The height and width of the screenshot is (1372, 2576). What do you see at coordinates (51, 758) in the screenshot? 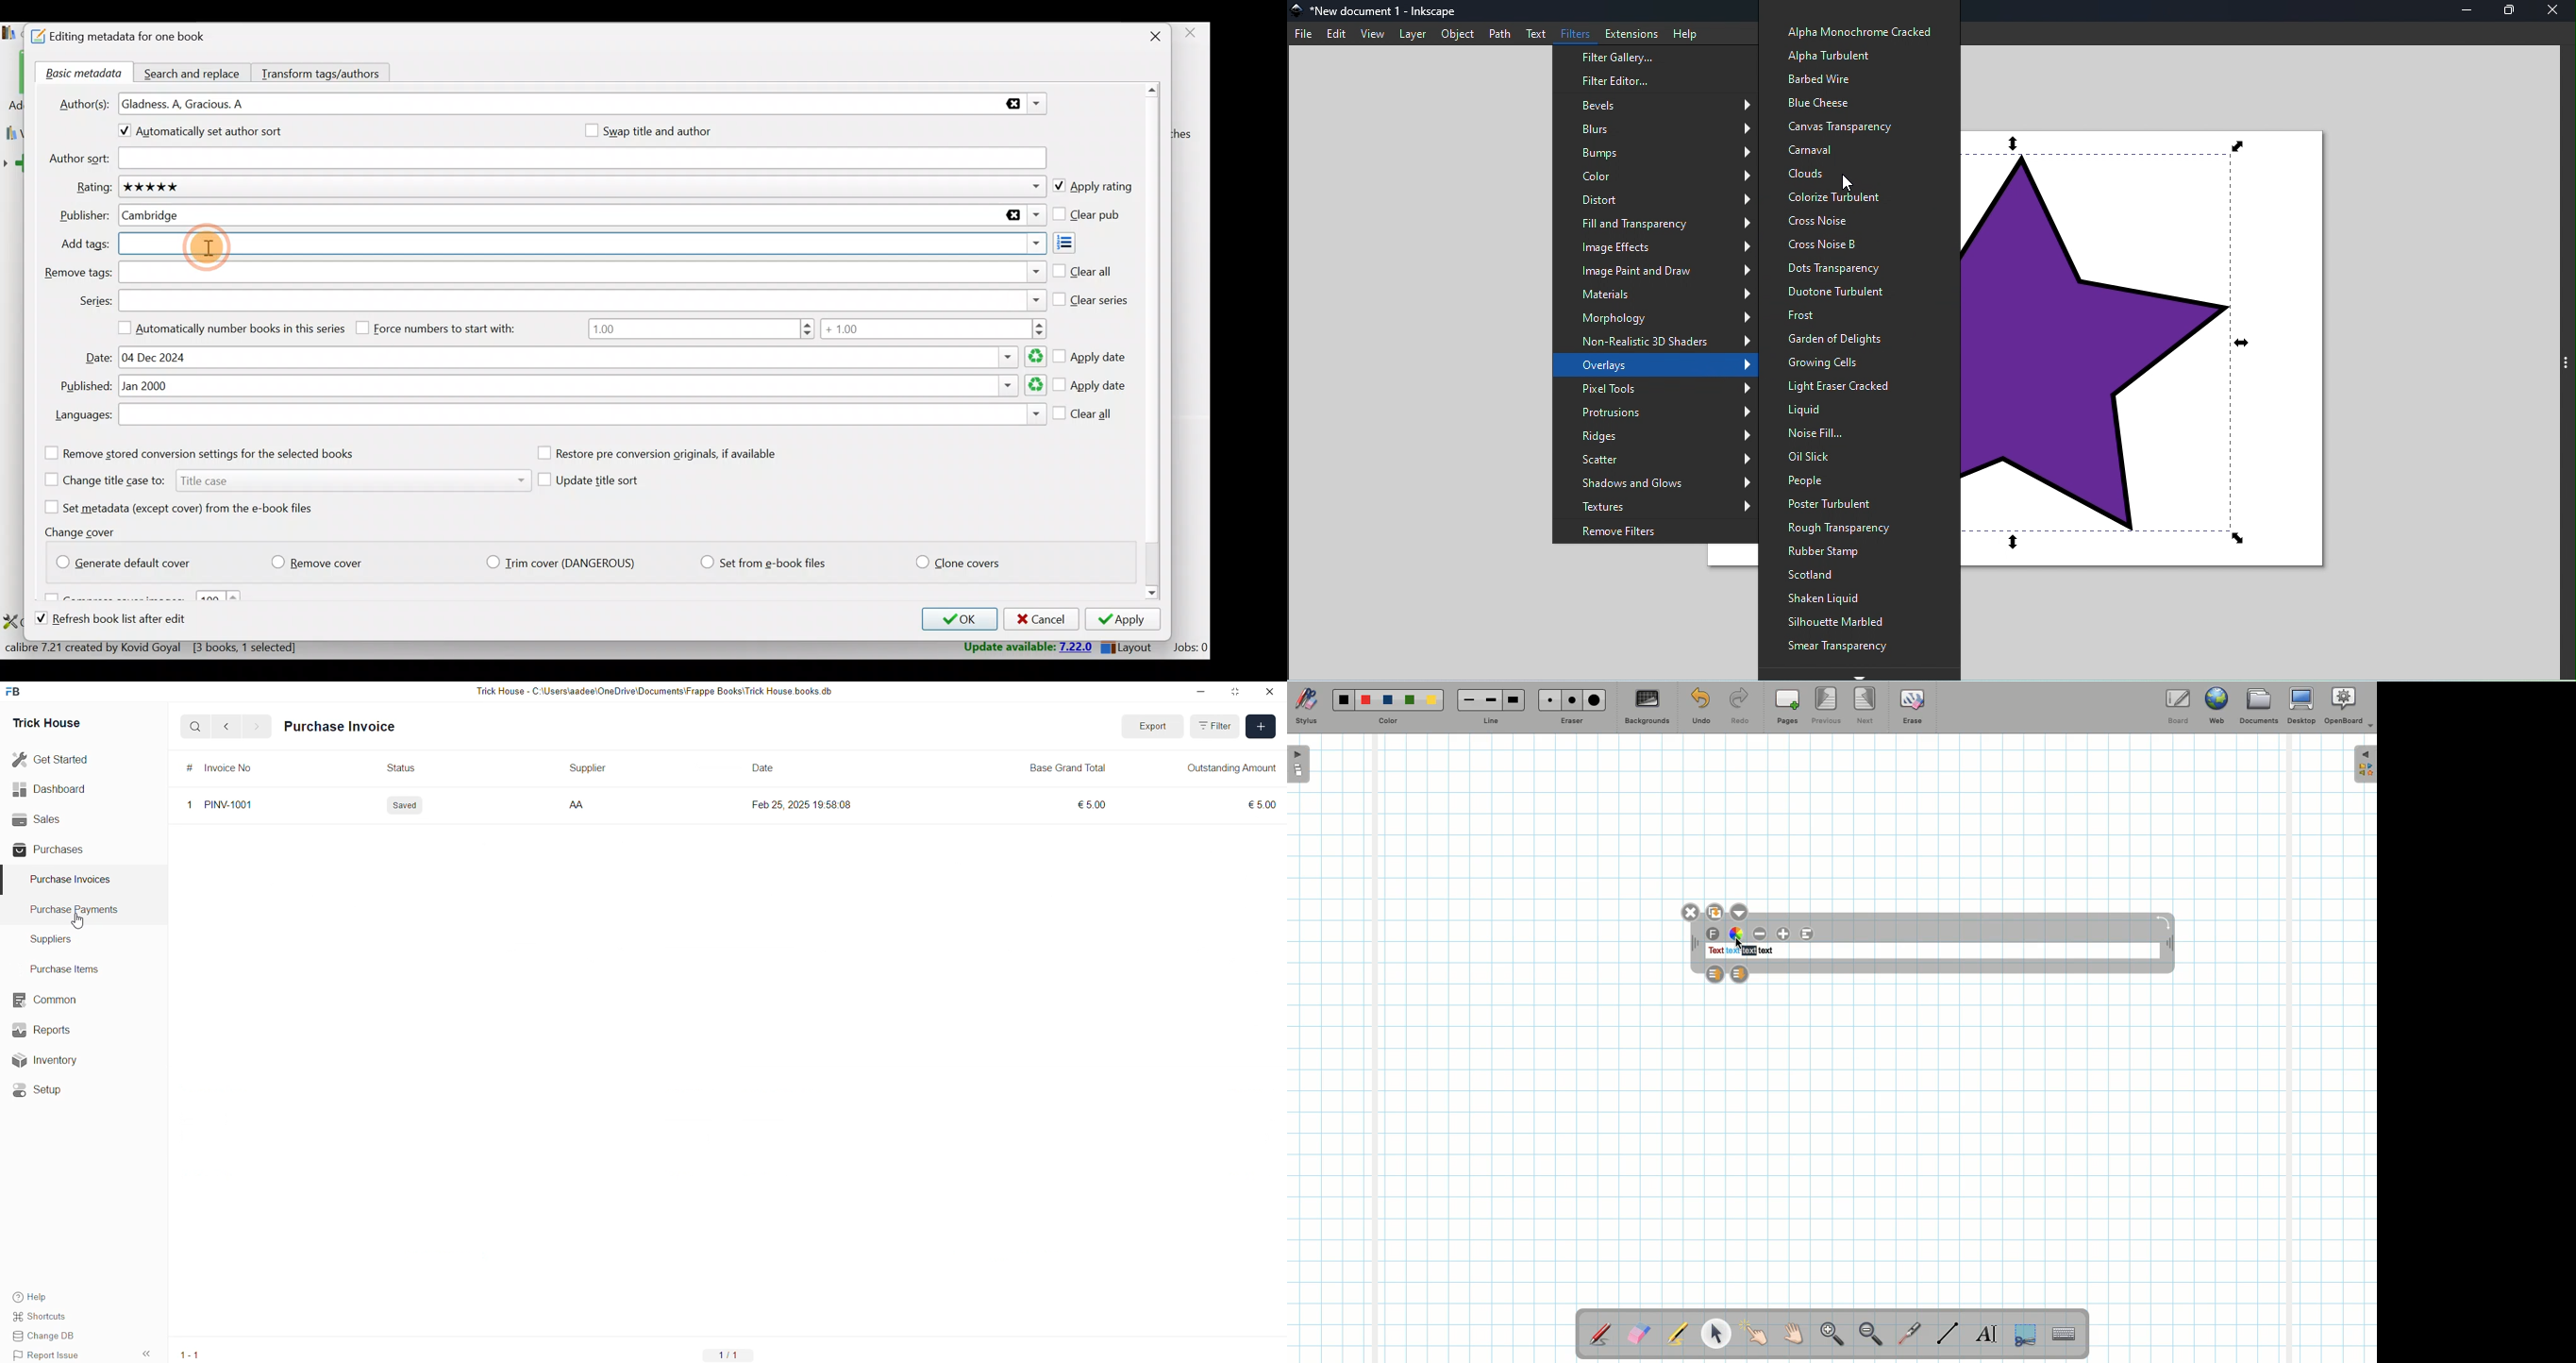
I see ` Get Started` at bounding box center [51, 758].